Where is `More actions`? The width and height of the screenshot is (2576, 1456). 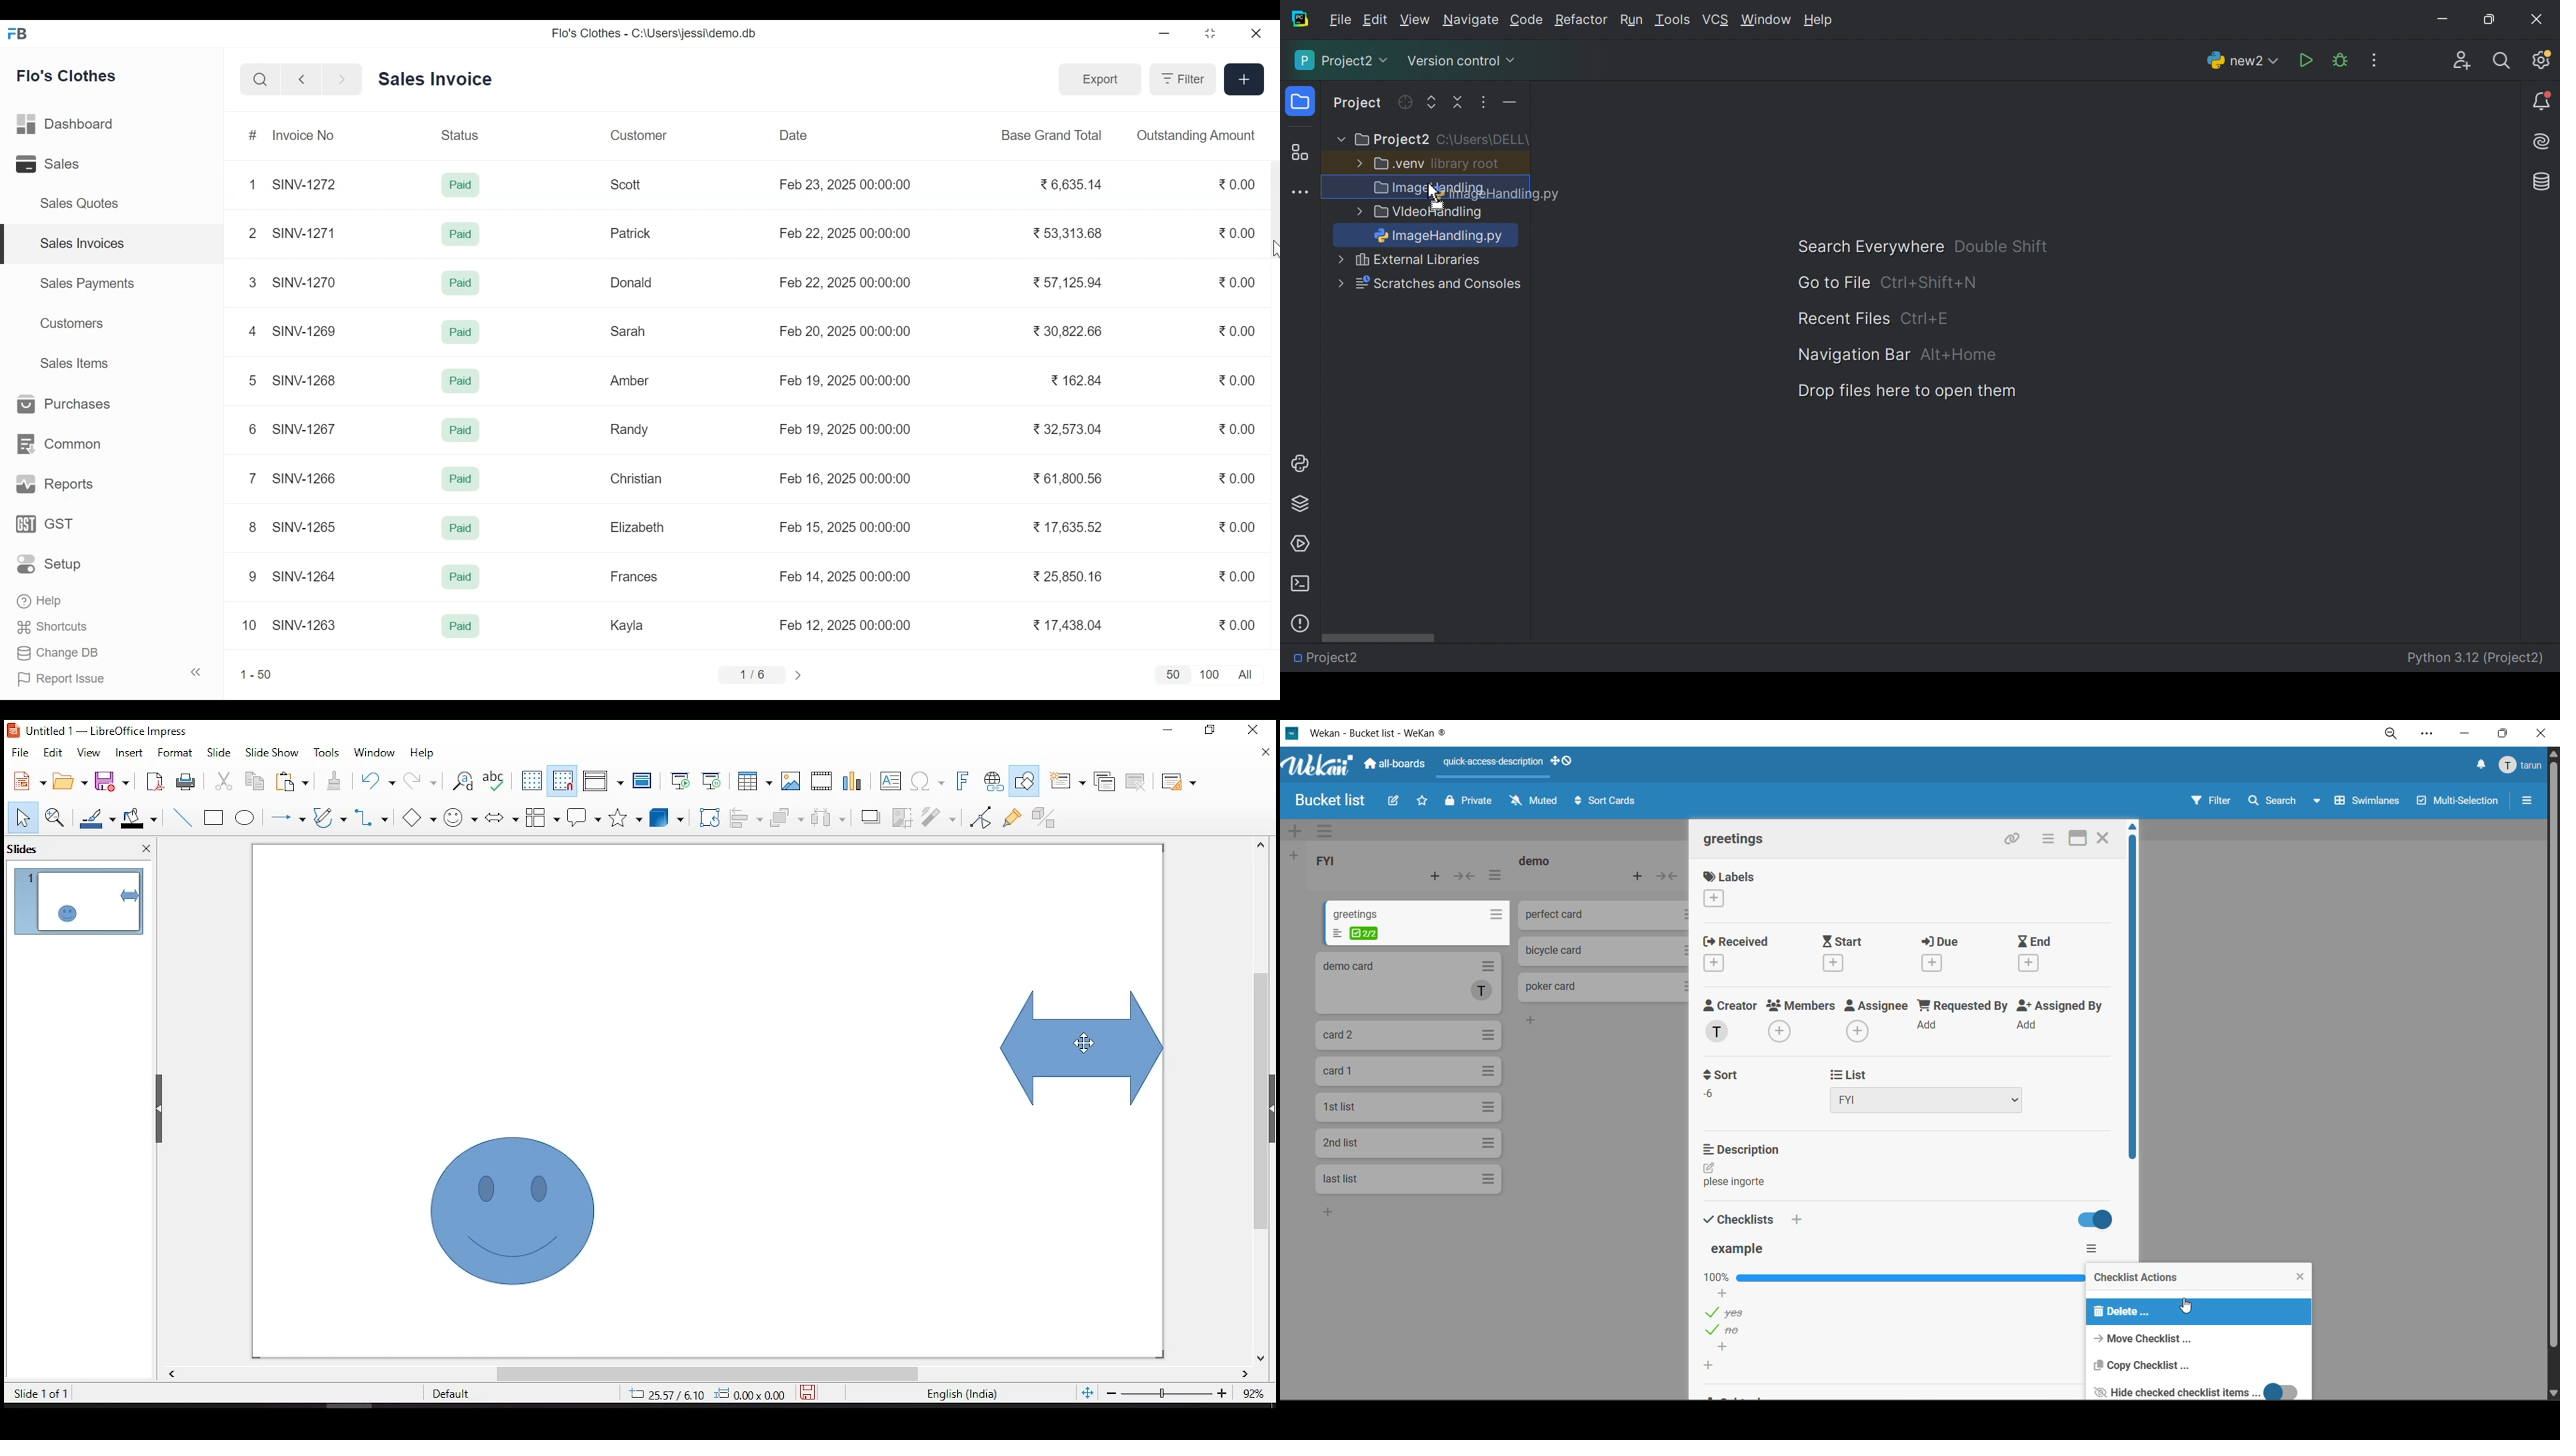
More actions is located at coordinates (1506, 105).